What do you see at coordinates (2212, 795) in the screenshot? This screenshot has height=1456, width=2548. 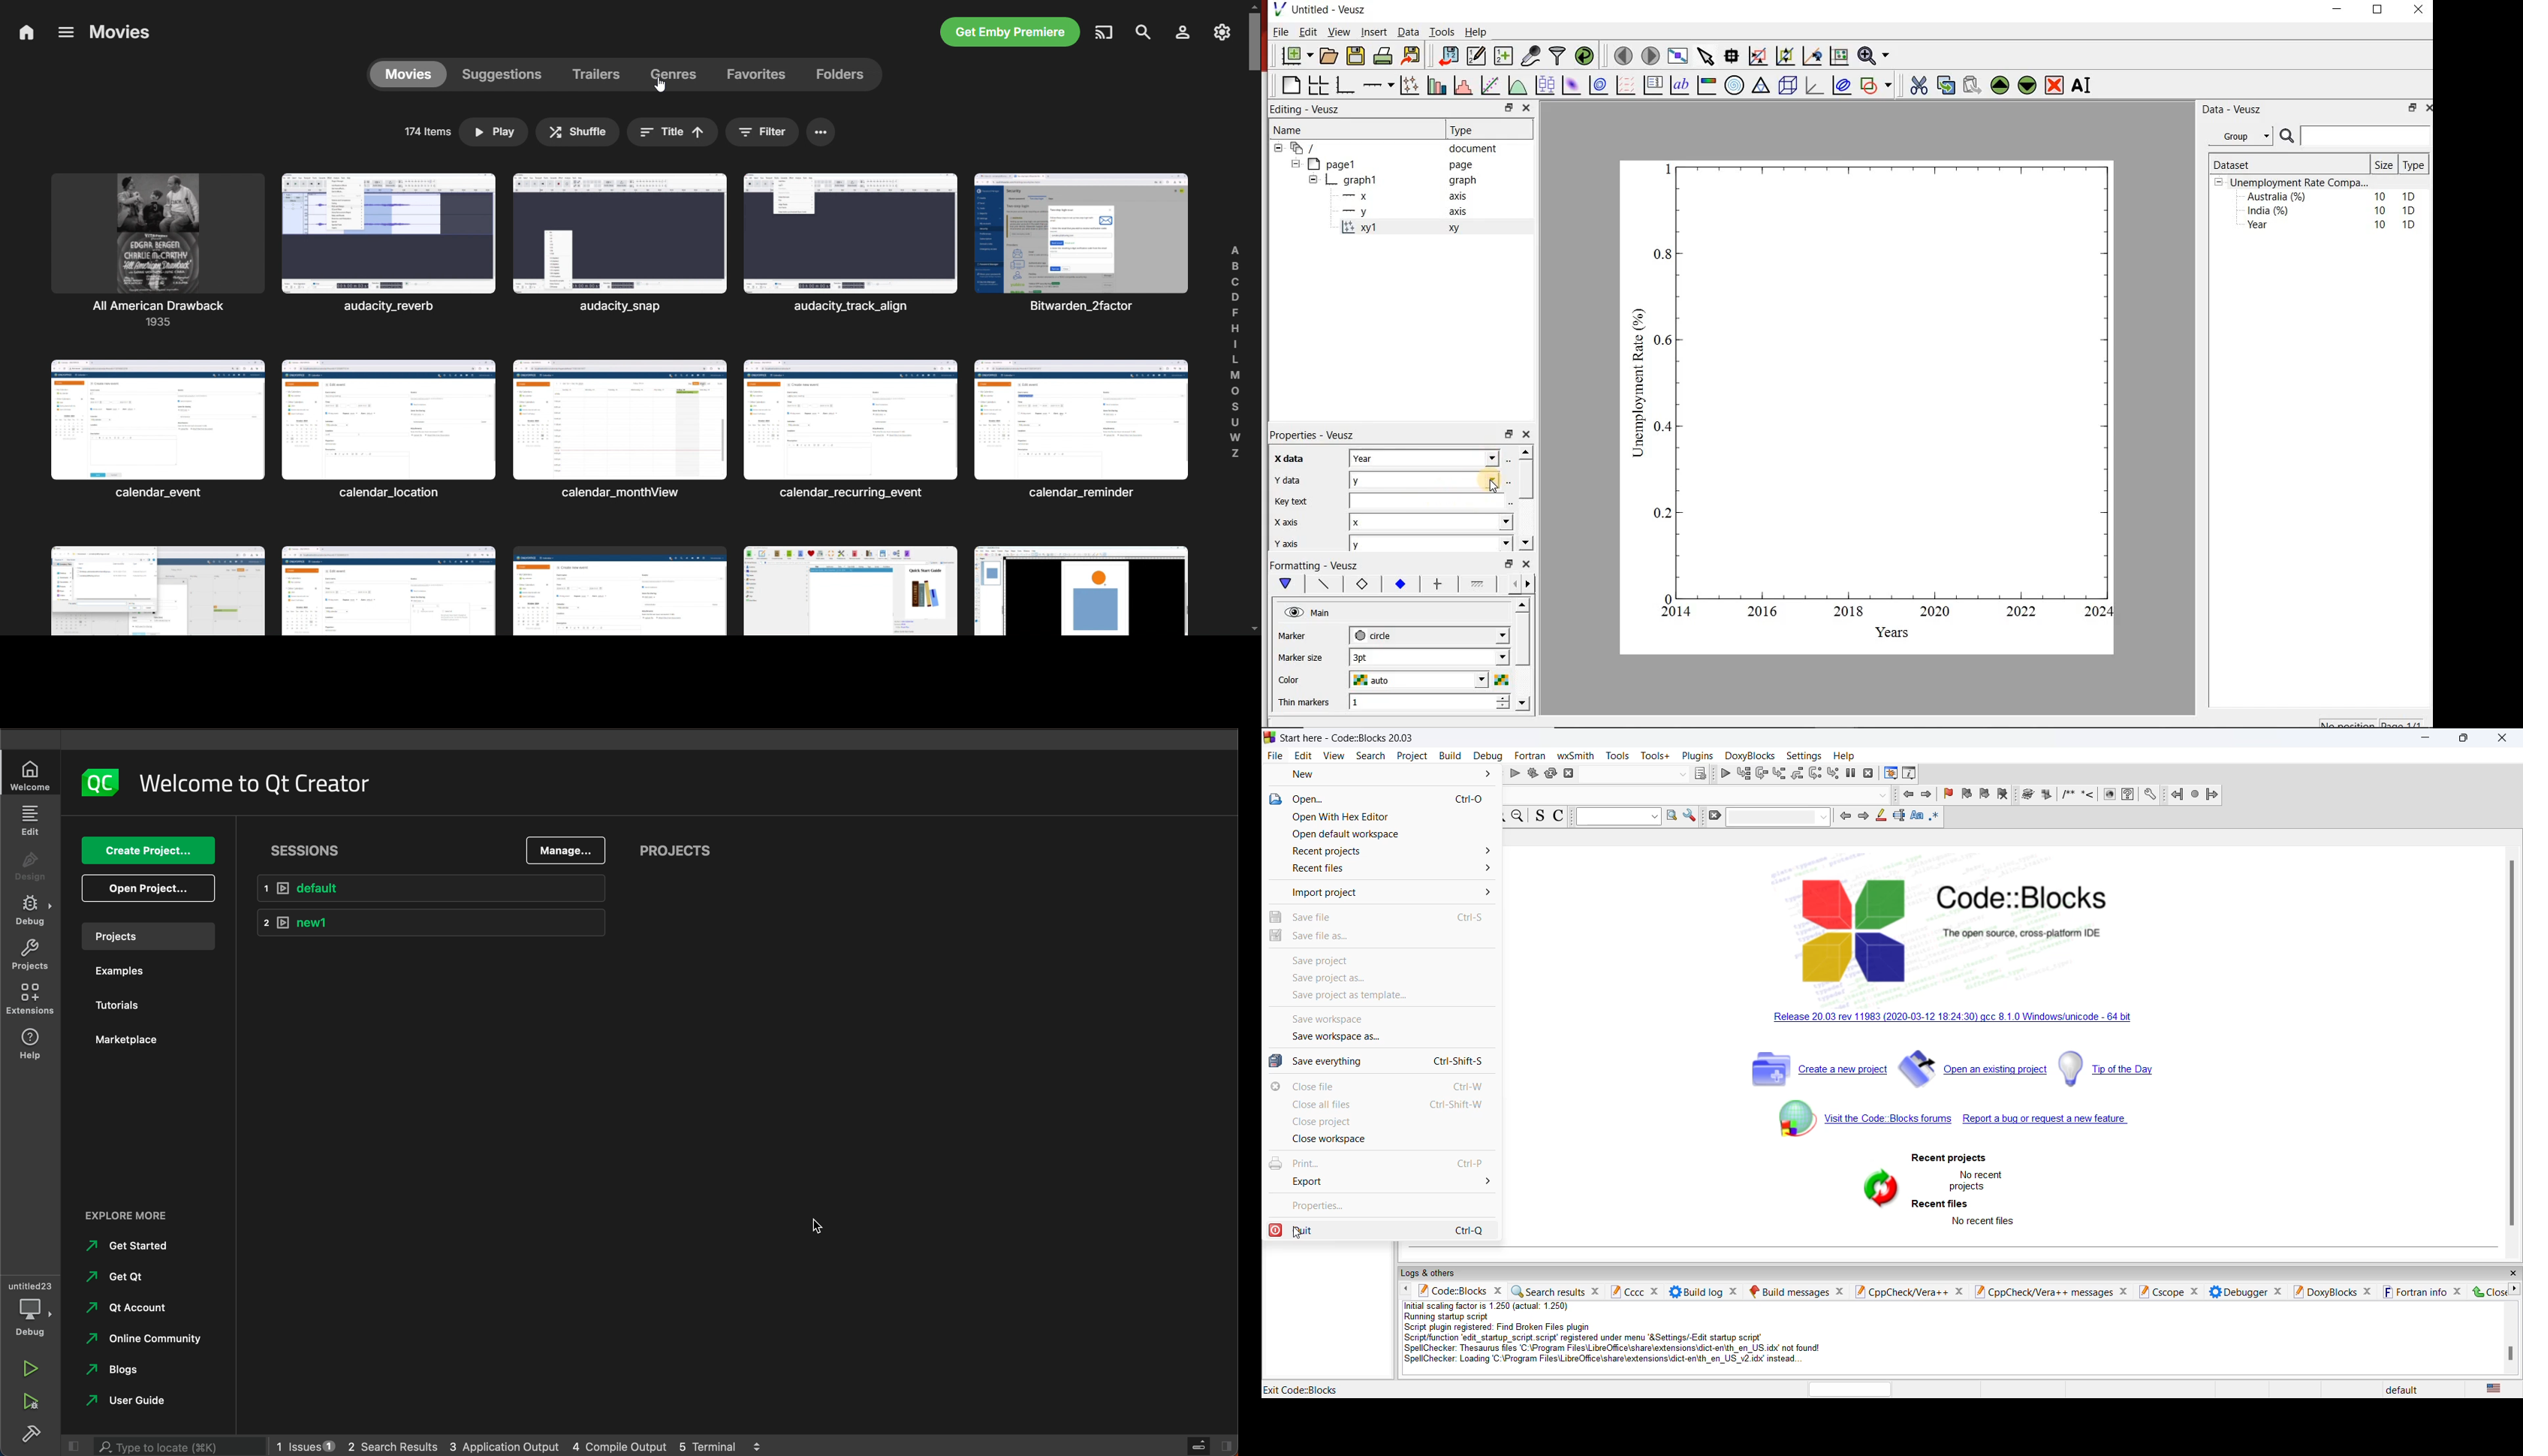 I see `jump forward` at bounding box center [2212, 795].